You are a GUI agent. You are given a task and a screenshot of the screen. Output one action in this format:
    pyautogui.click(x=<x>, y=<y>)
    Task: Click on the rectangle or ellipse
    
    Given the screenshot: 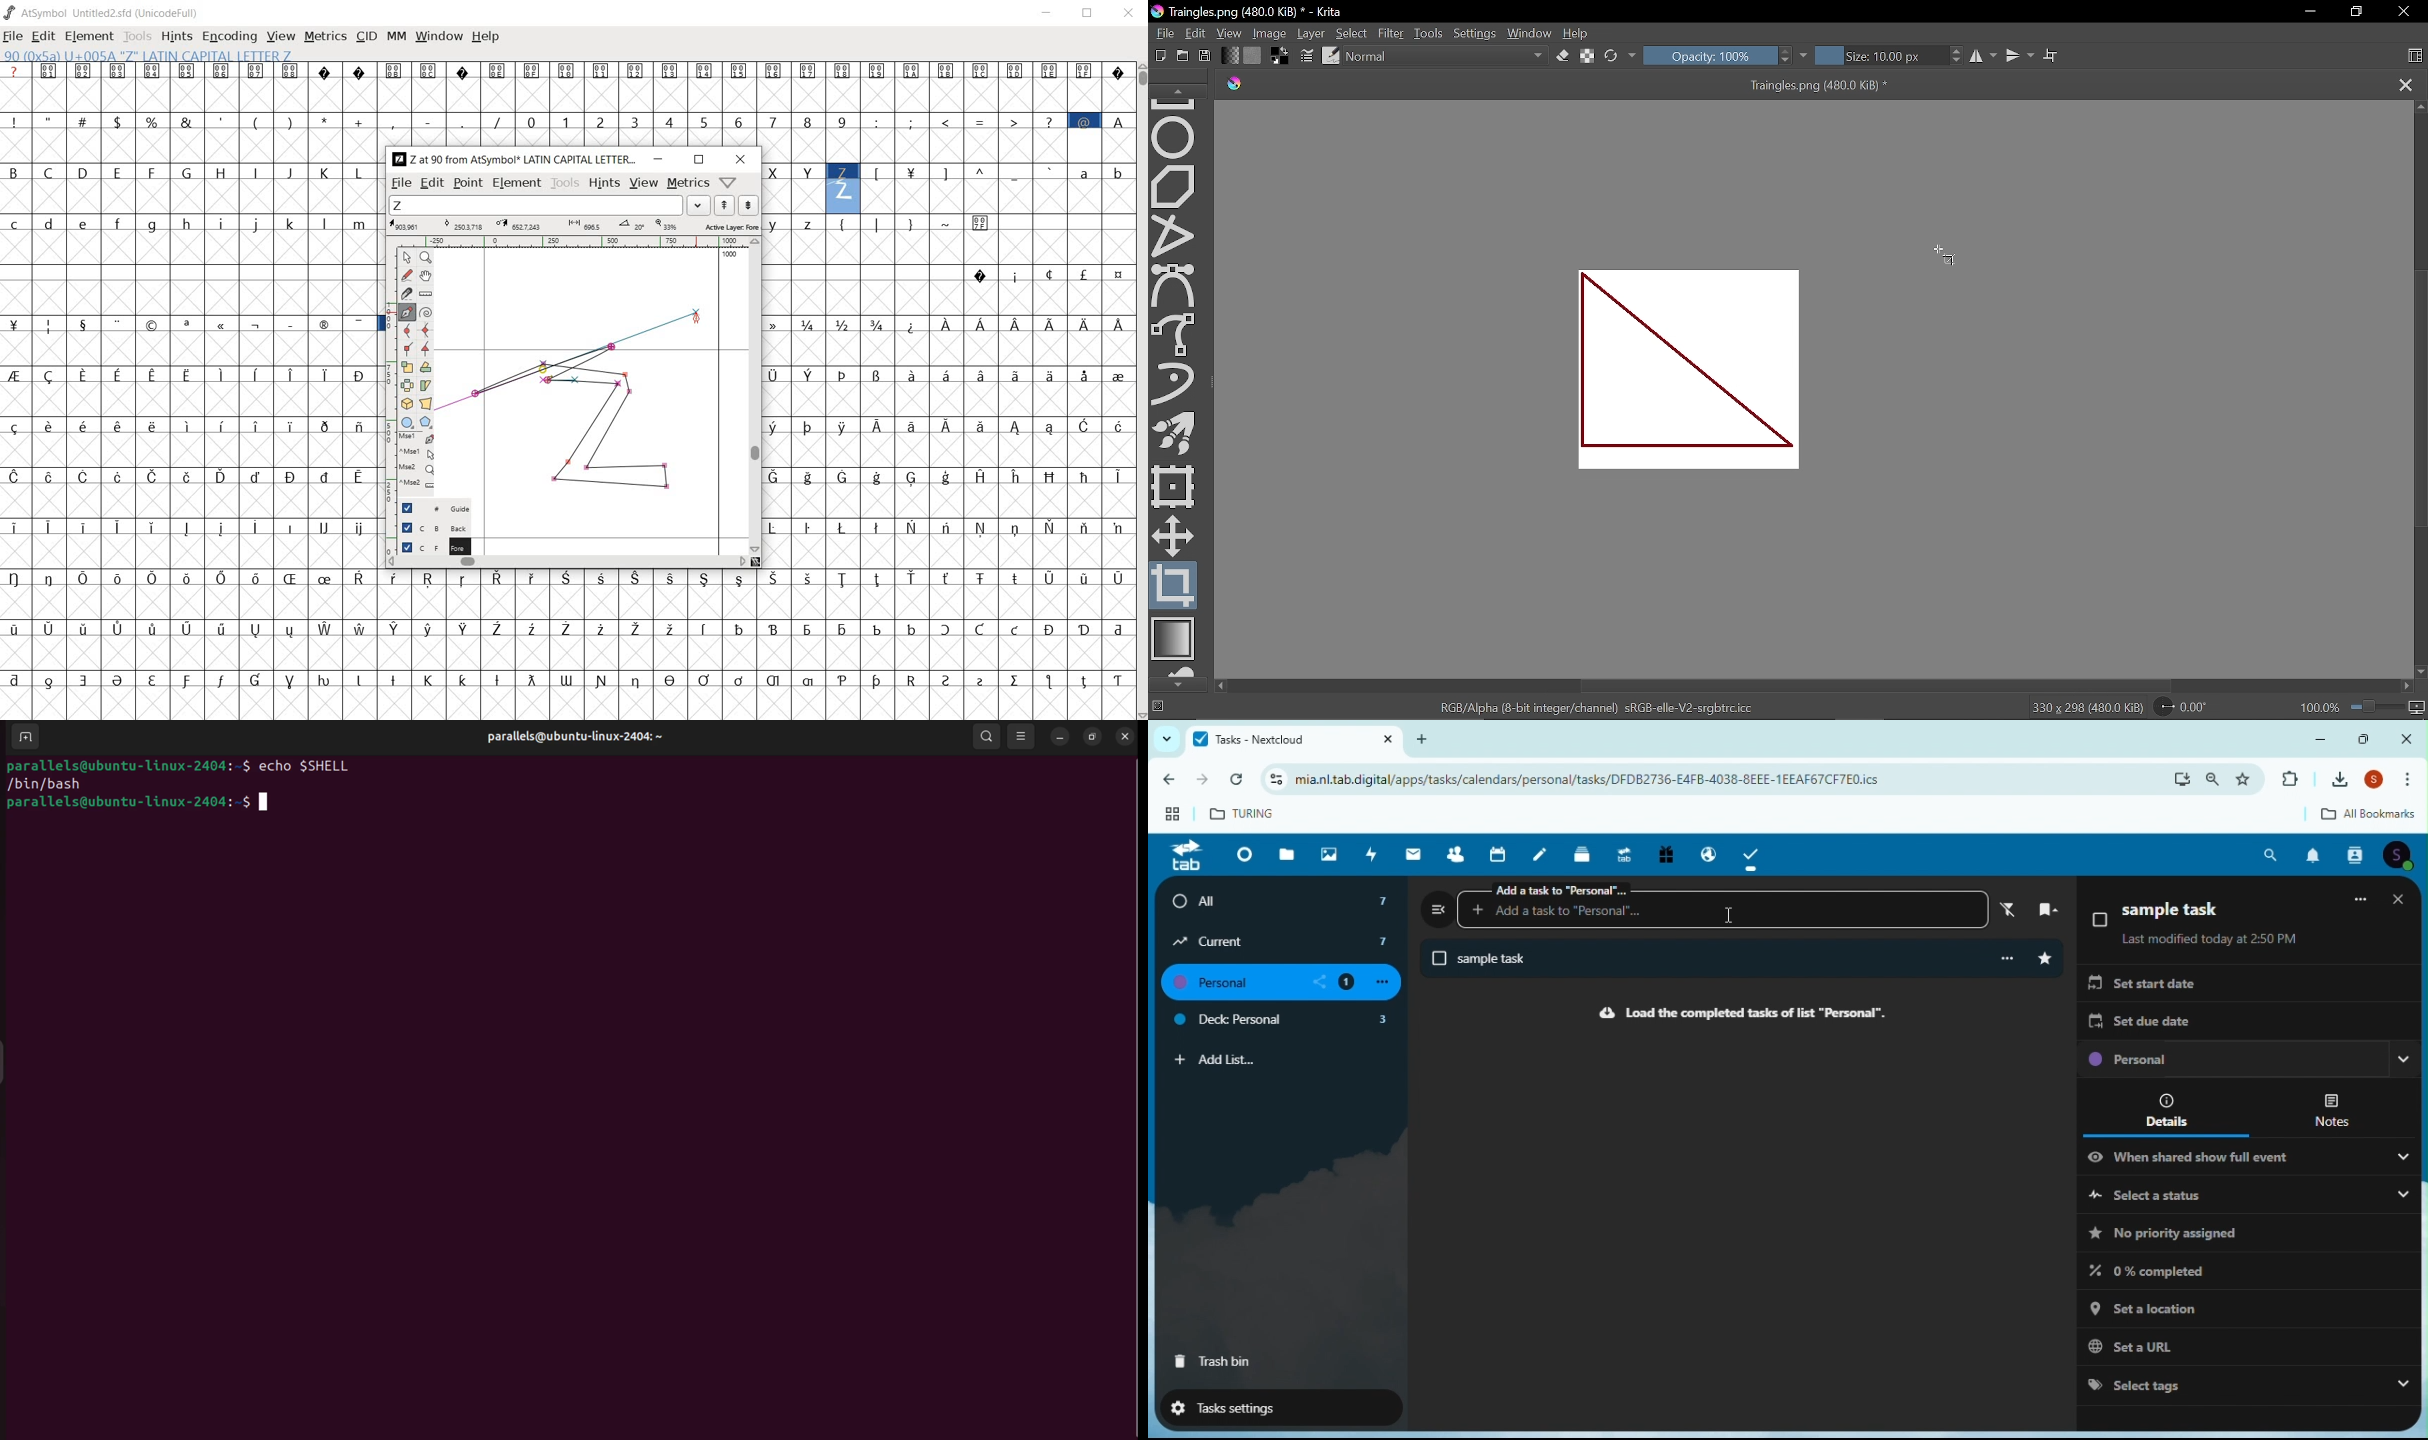 What is the action you would take?
    pyautogui.click(x=407, y=422)
    